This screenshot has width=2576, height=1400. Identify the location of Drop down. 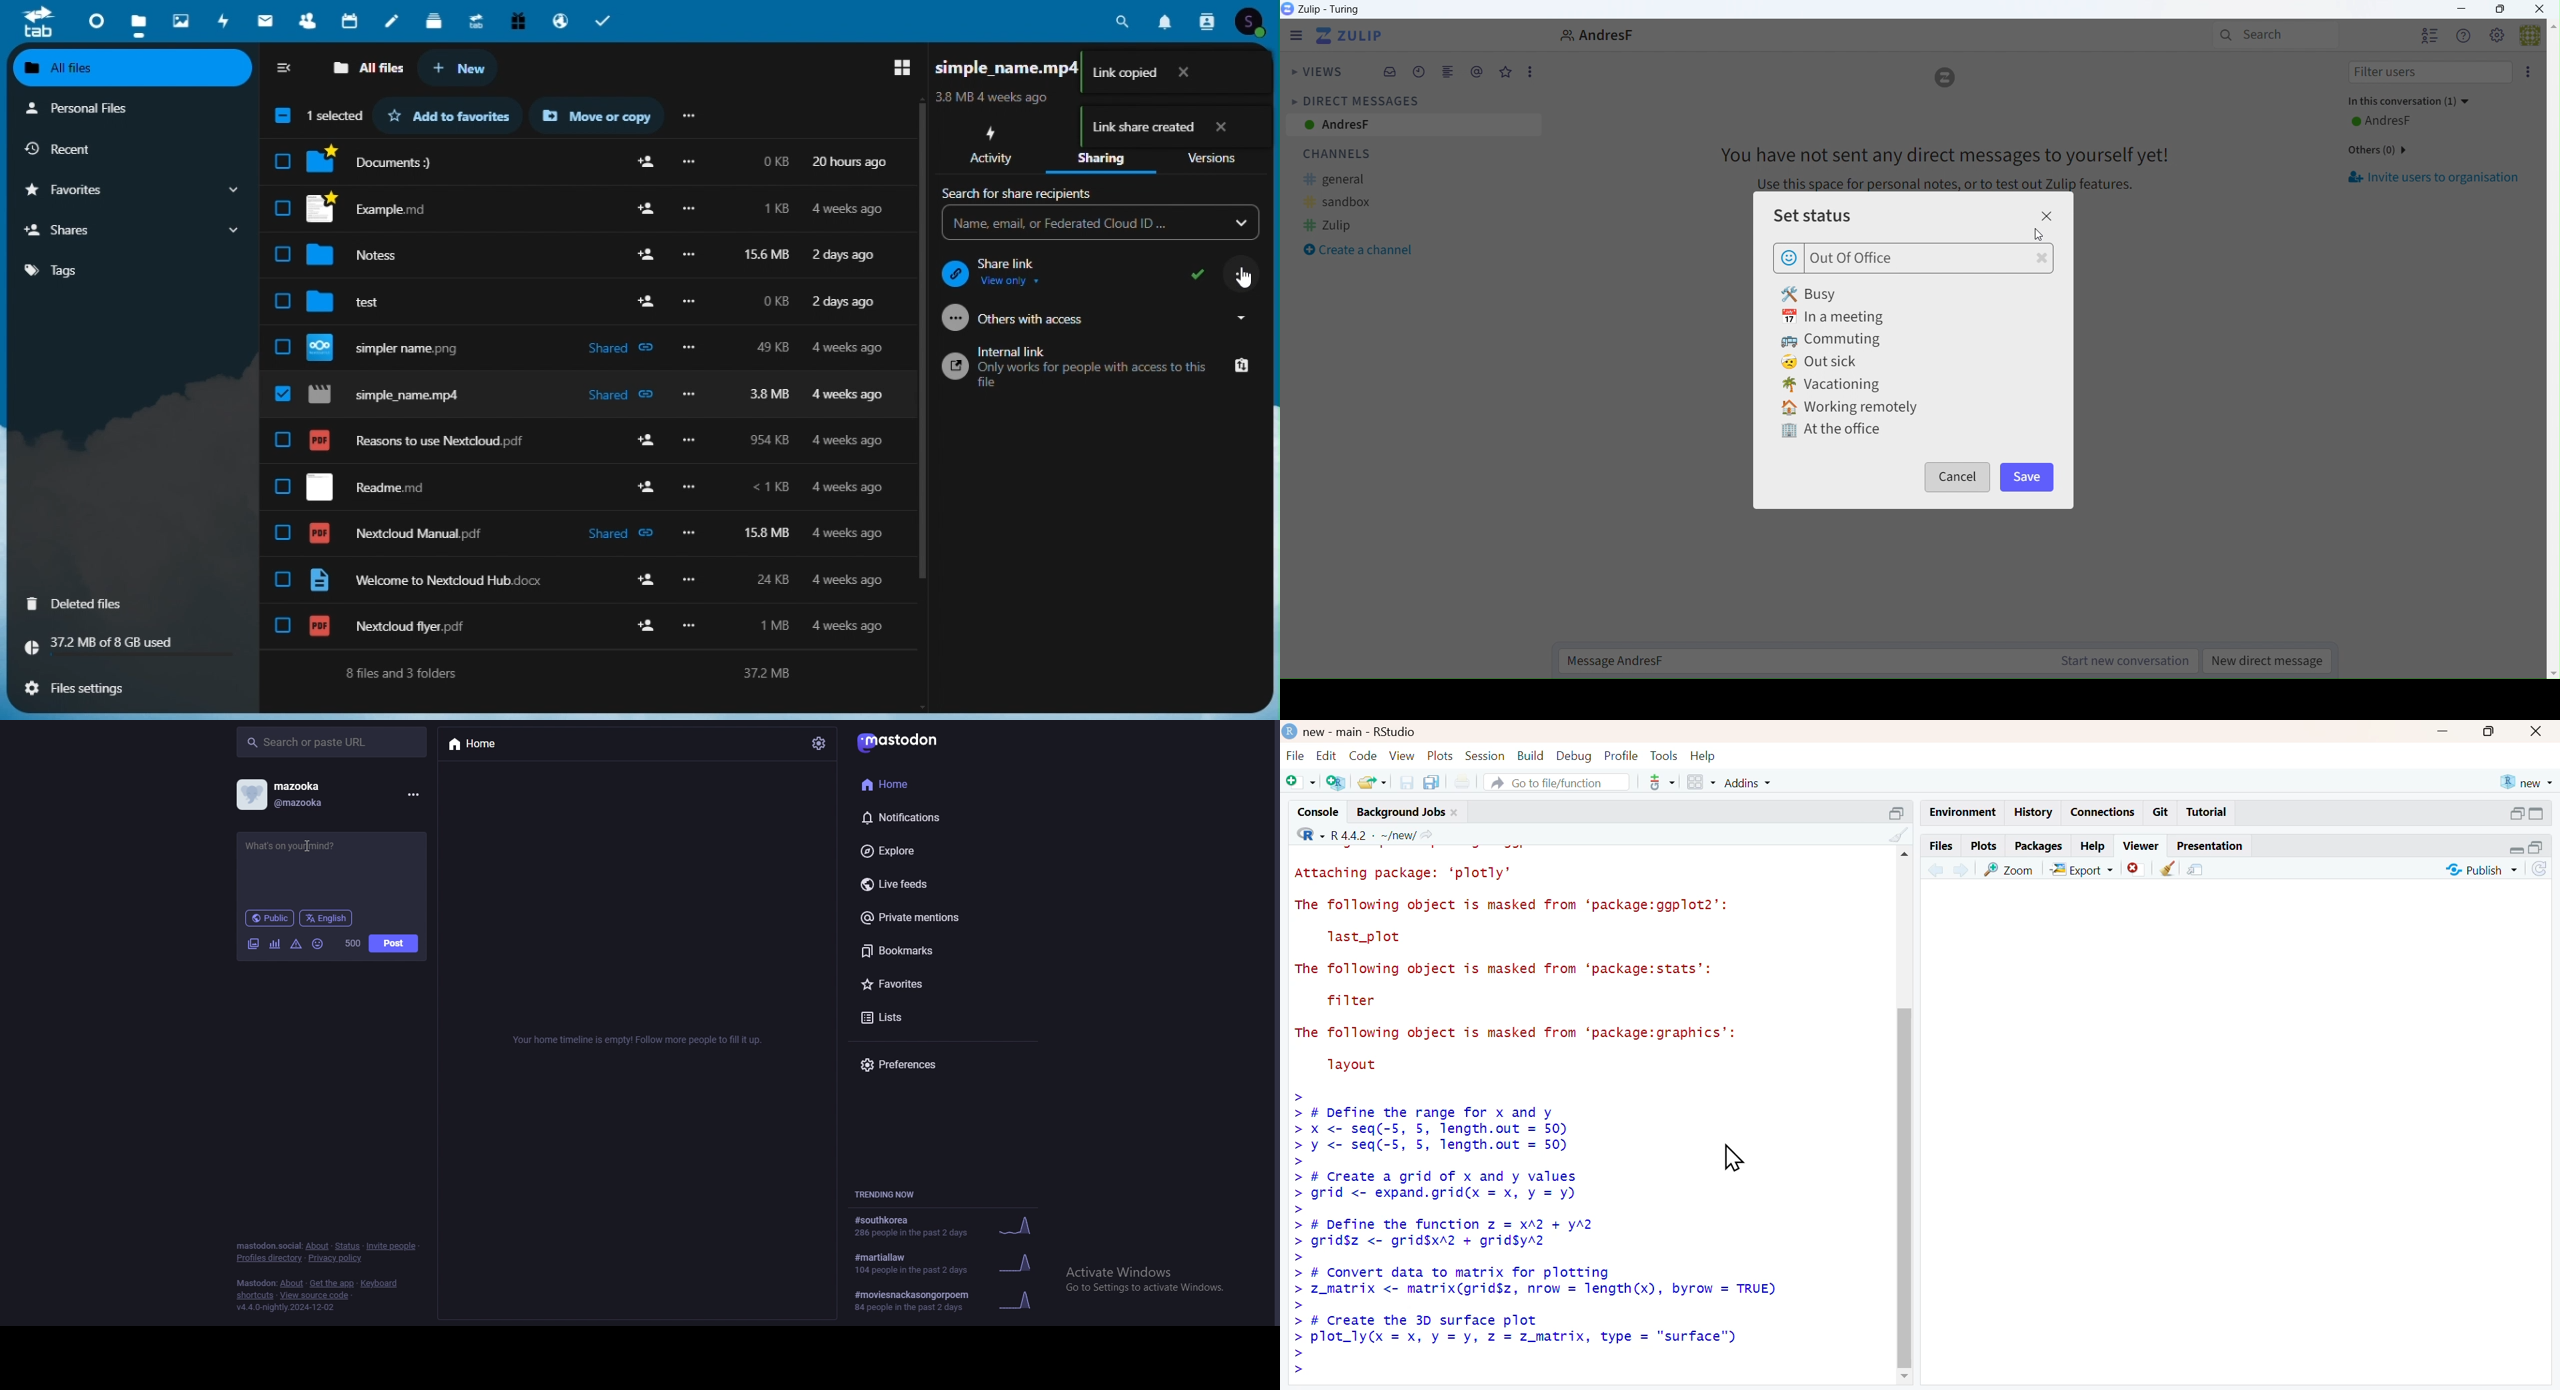
(1100, 225).